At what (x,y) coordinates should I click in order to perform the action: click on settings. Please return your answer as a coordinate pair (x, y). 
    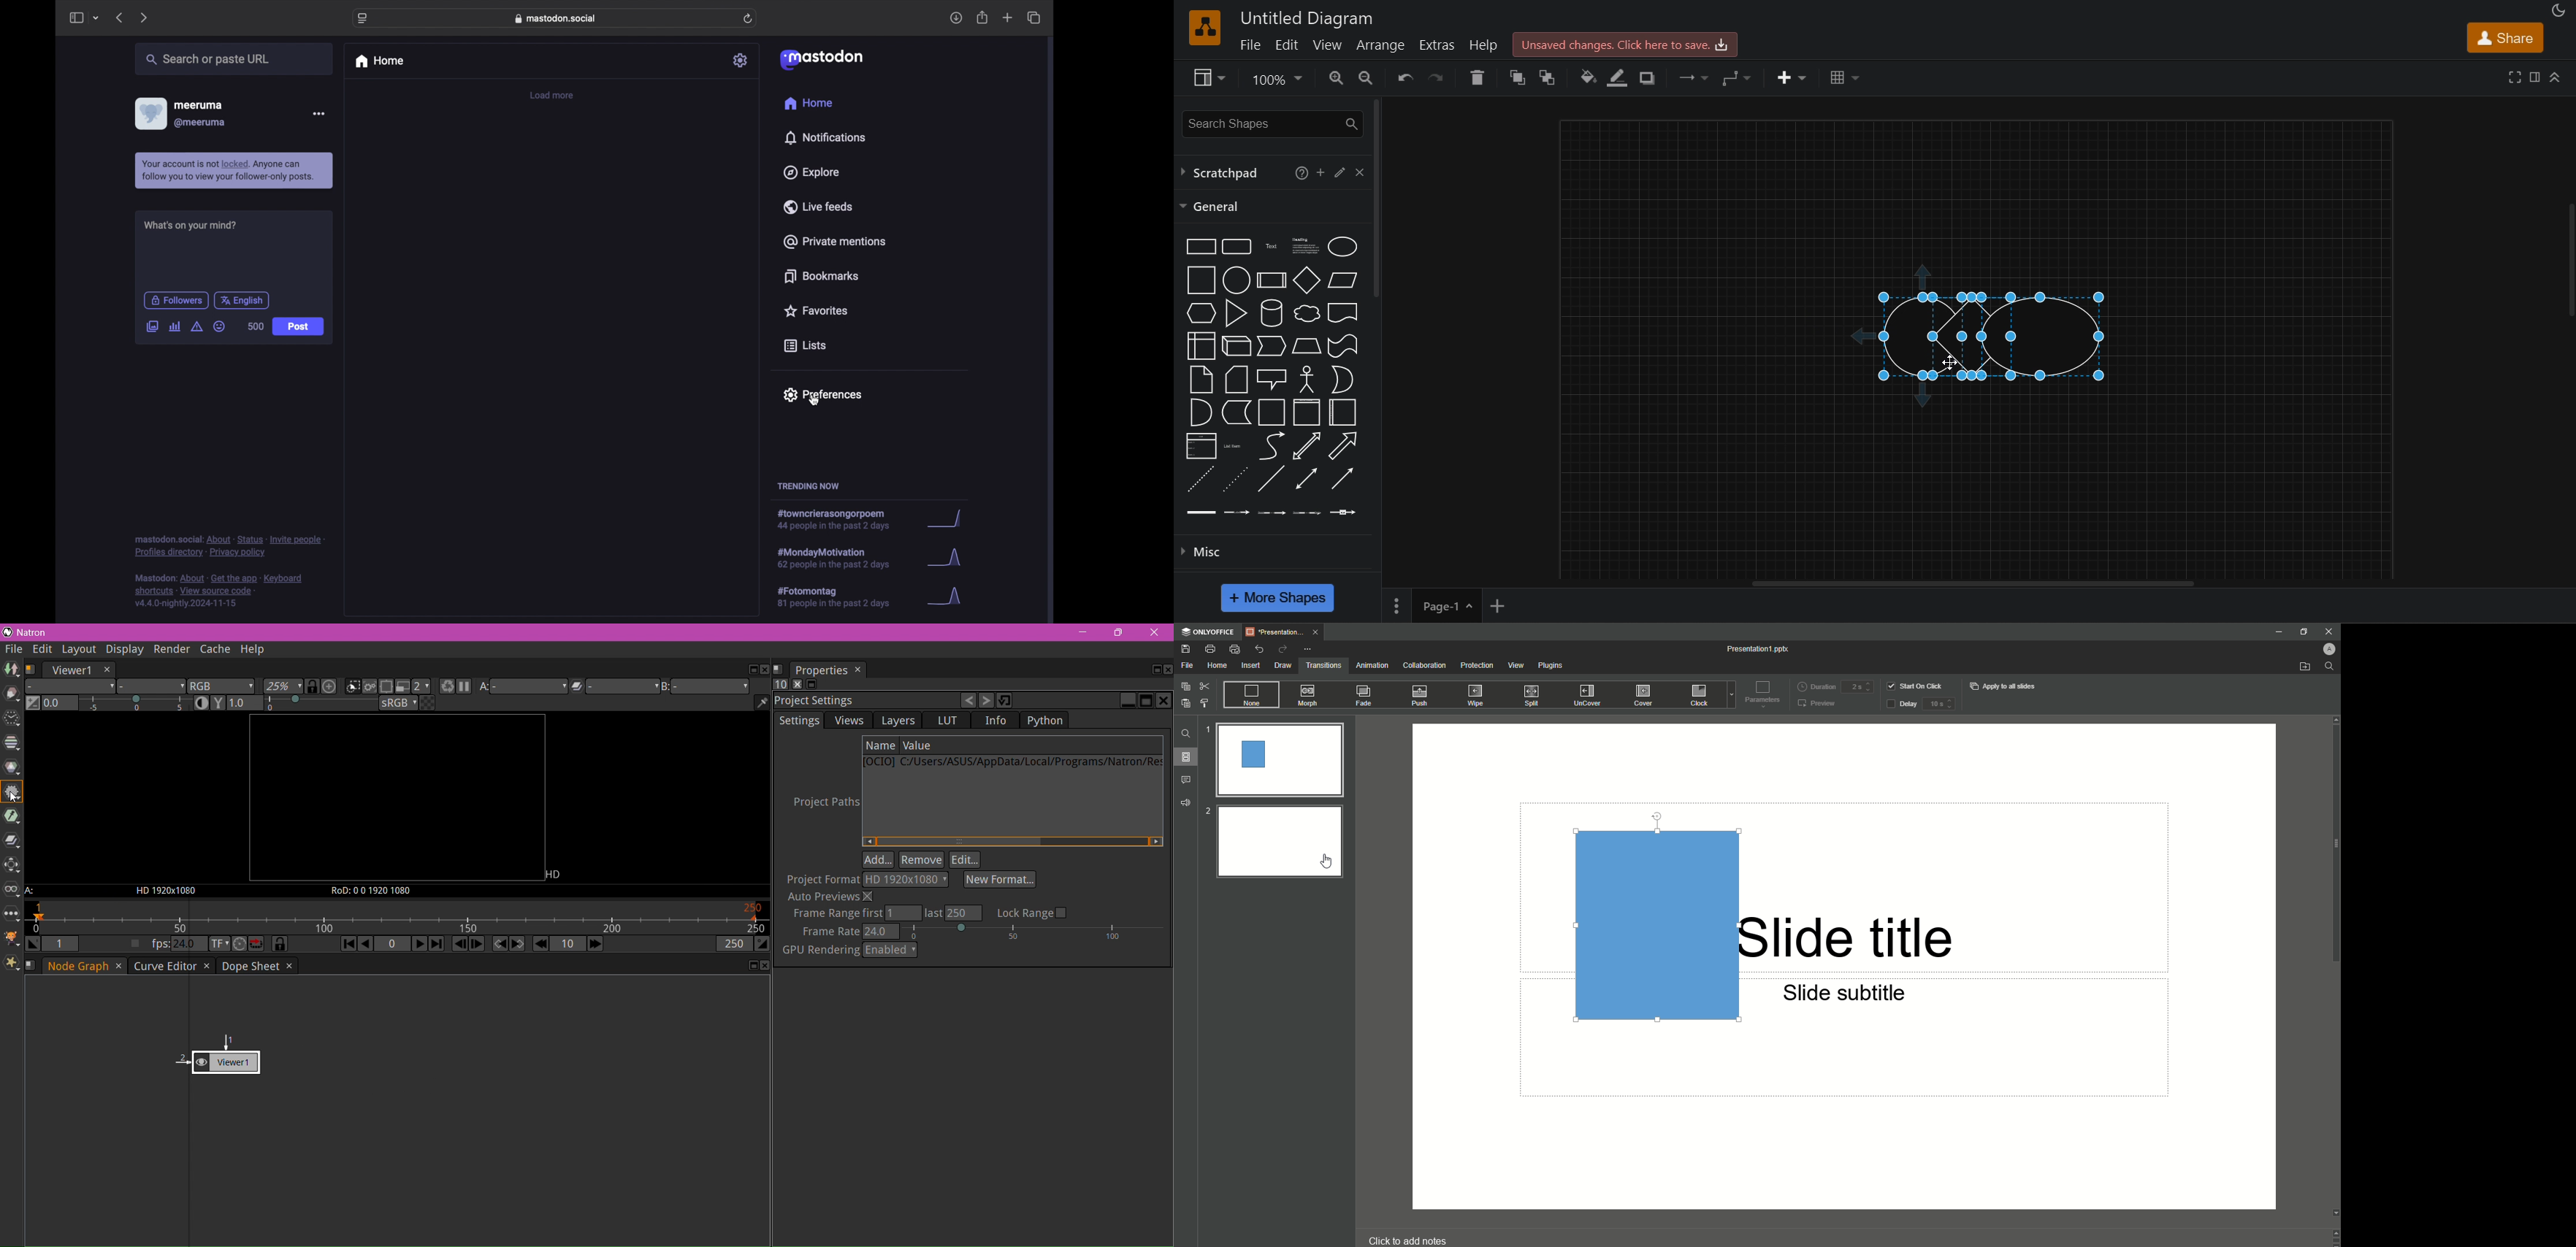
    Looking at the image, I should click on (741, 60).